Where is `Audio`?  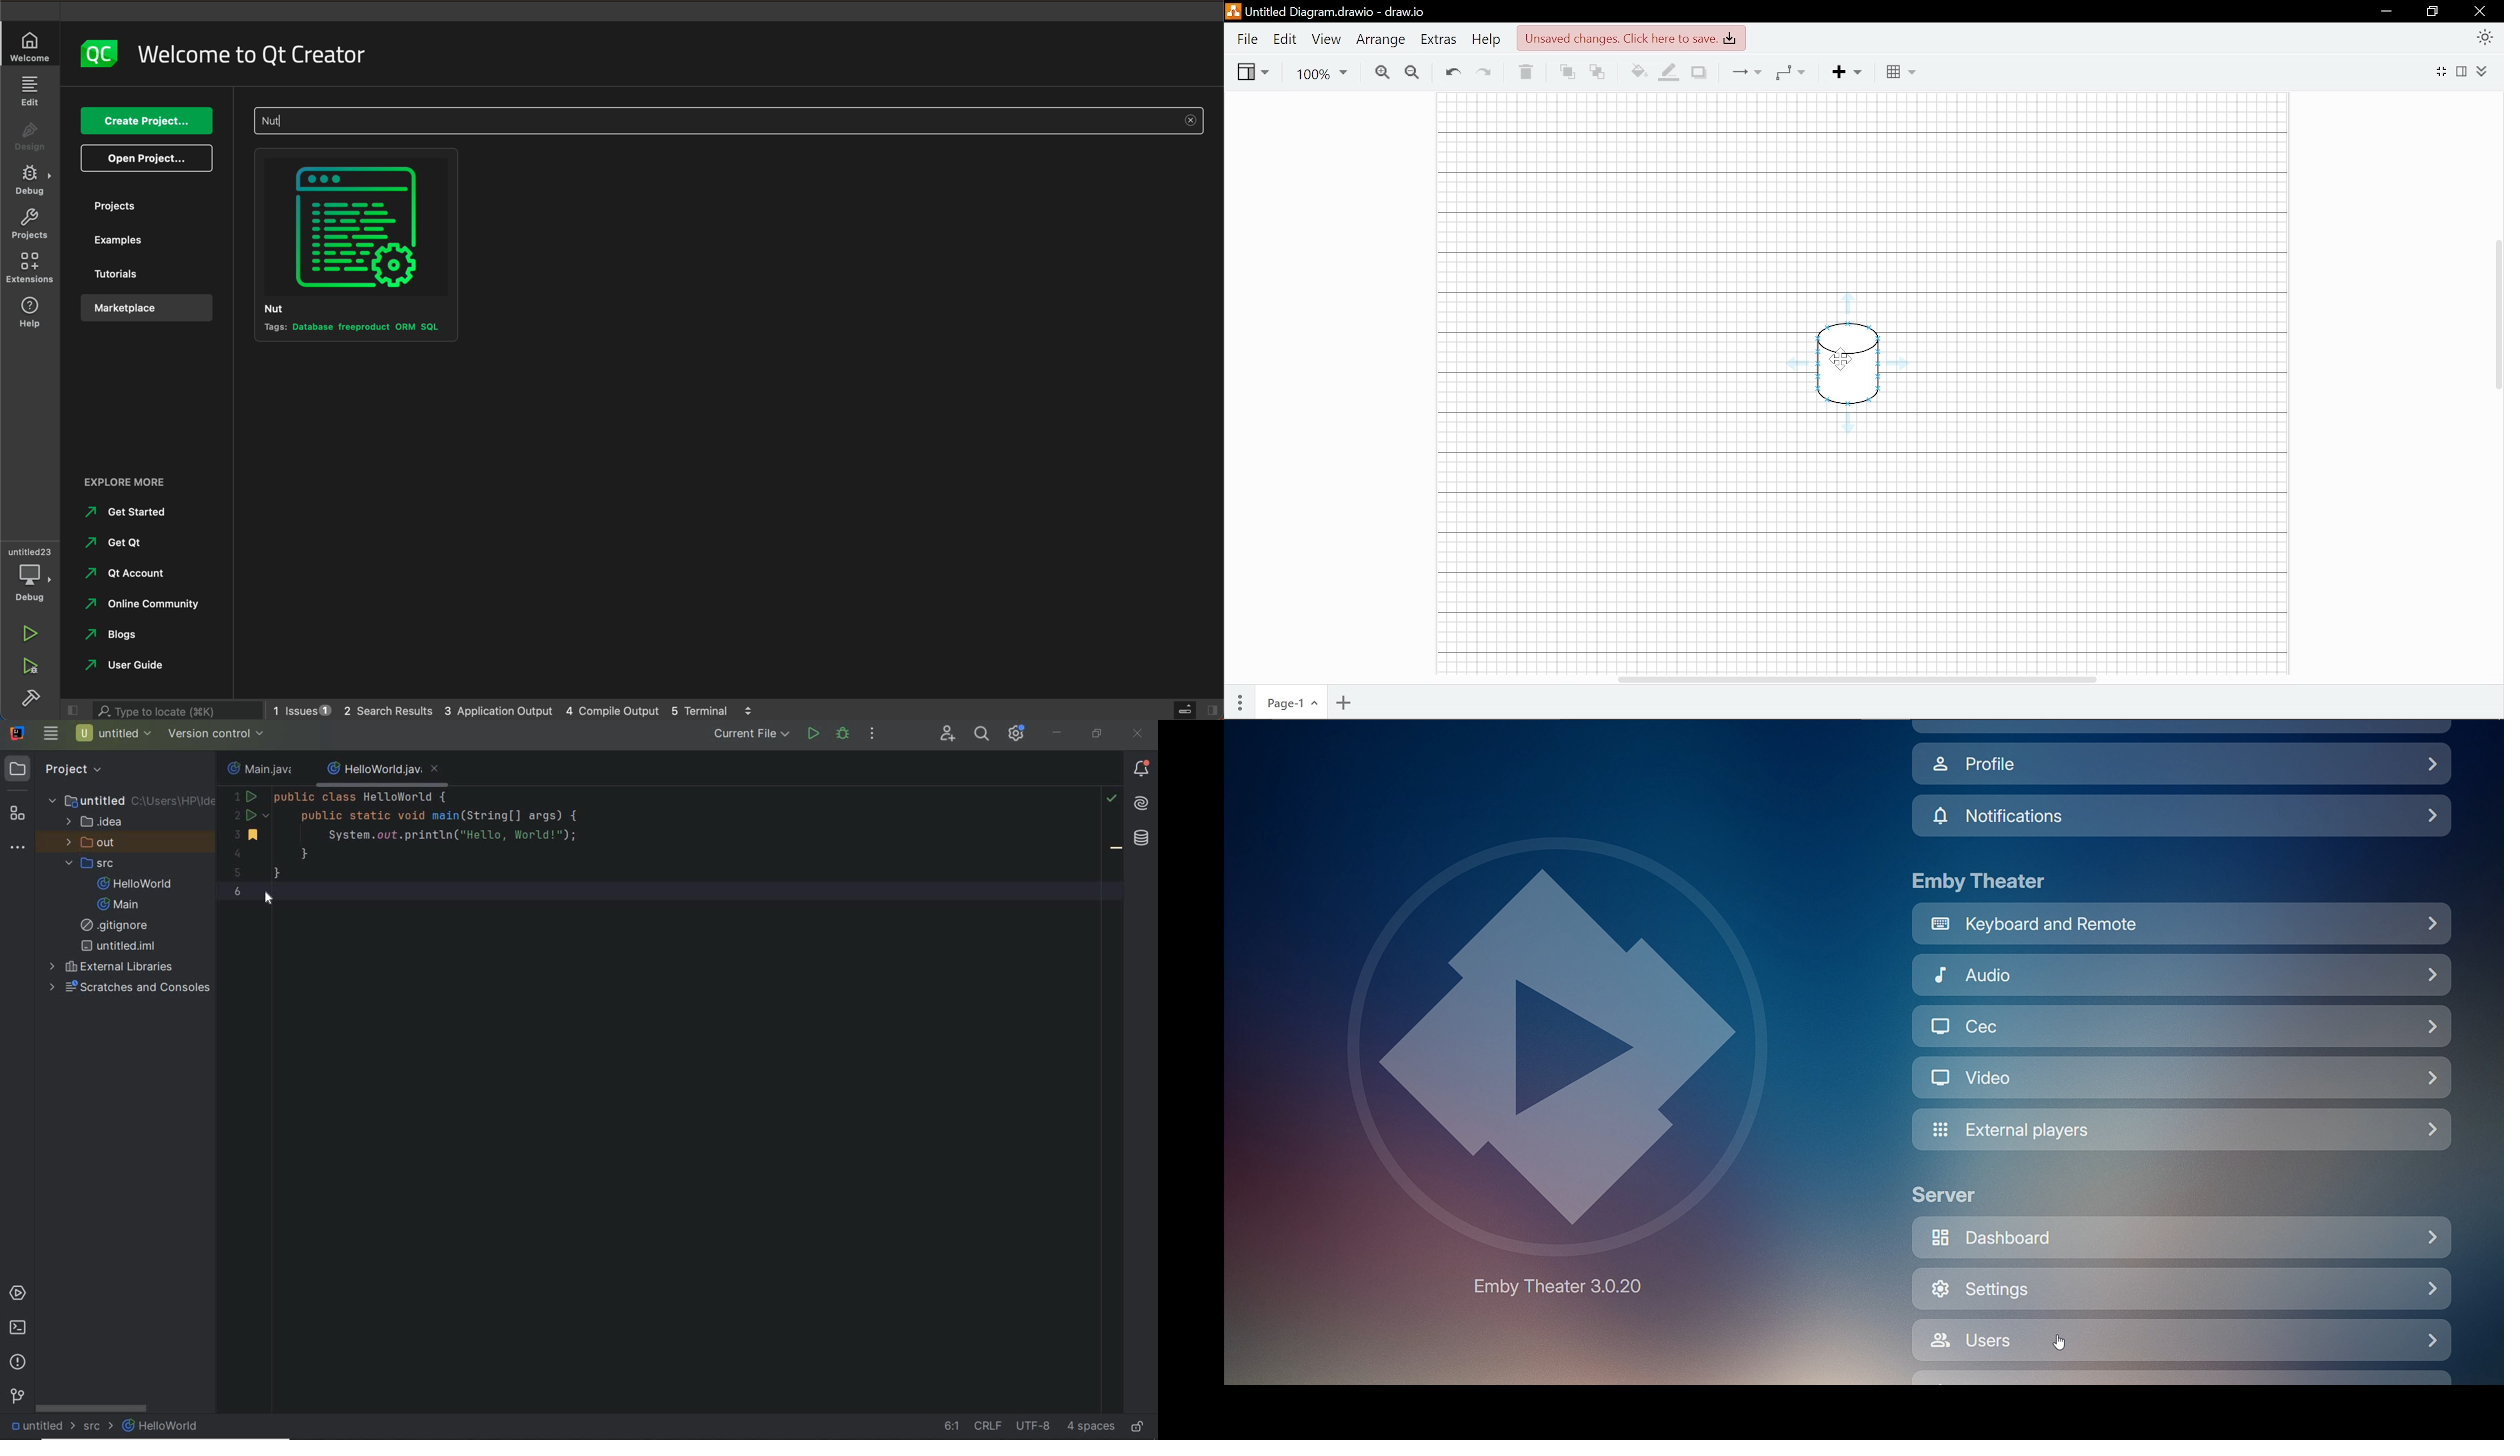
Audio is located at coordinates (2183, 977).